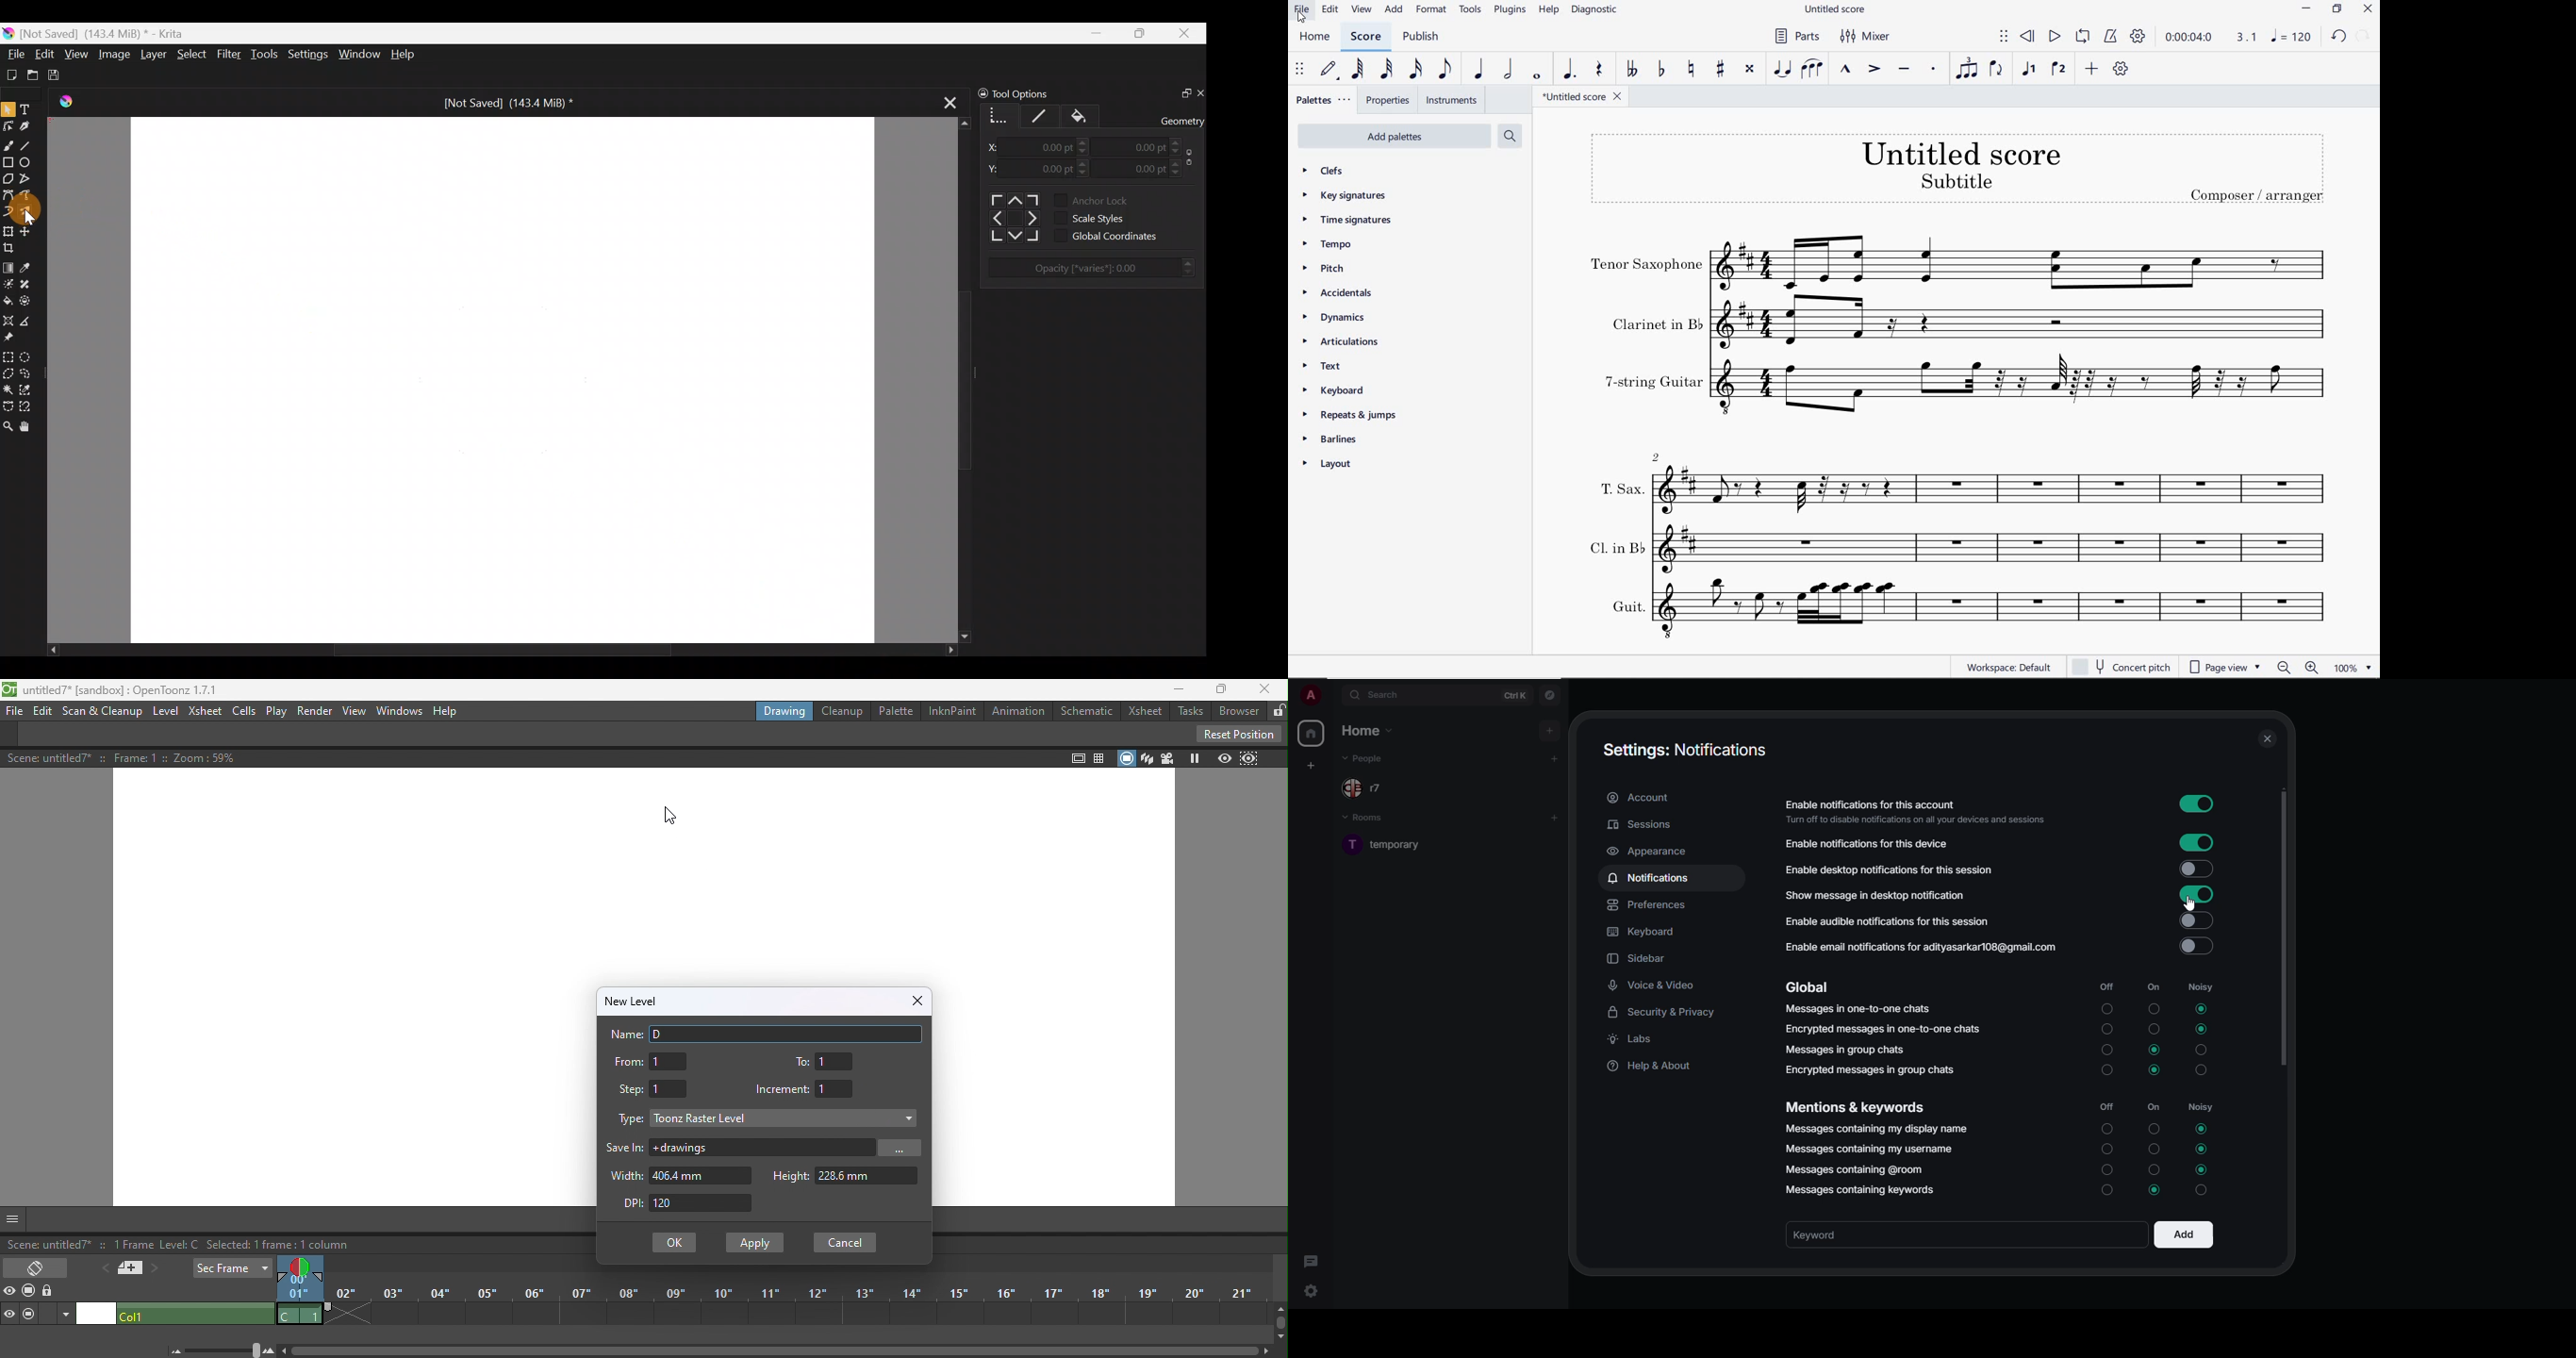 This screenshot has height=1372, width=2576. I want to click on DEFAULT (STEP TIME), so click(1328, 70).